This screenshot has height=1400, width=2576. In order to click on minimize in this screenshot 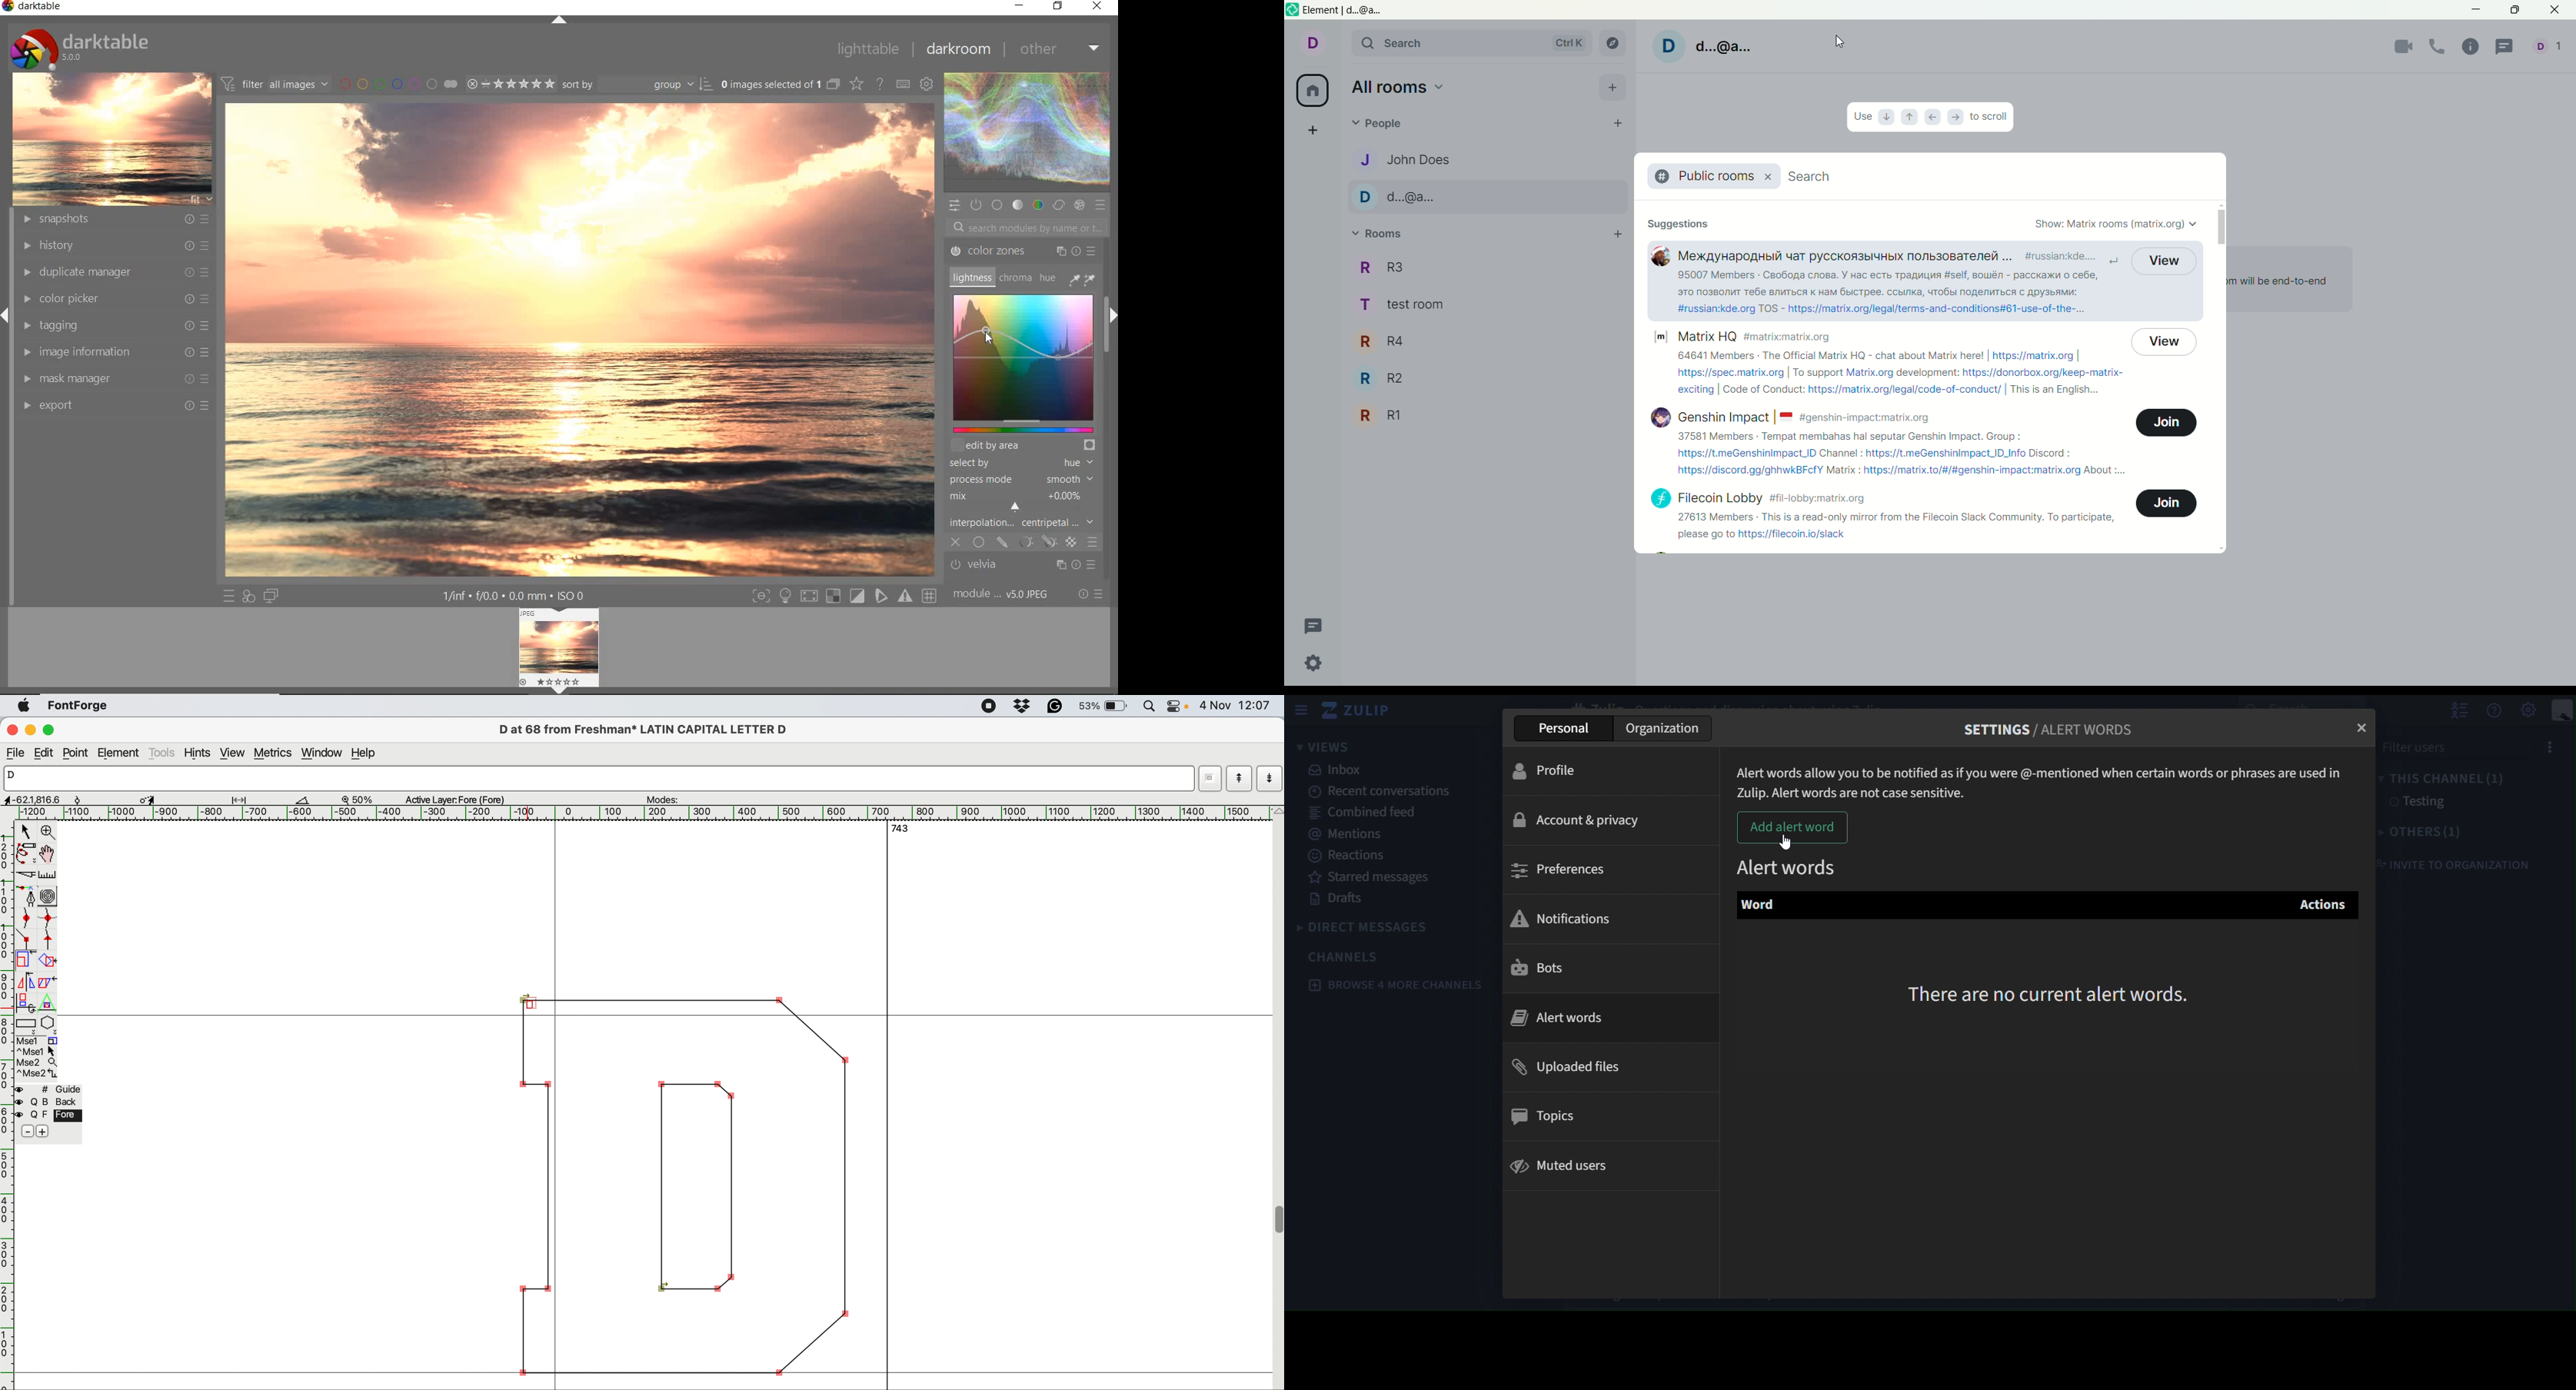, I will do `click(1021, 5)`.